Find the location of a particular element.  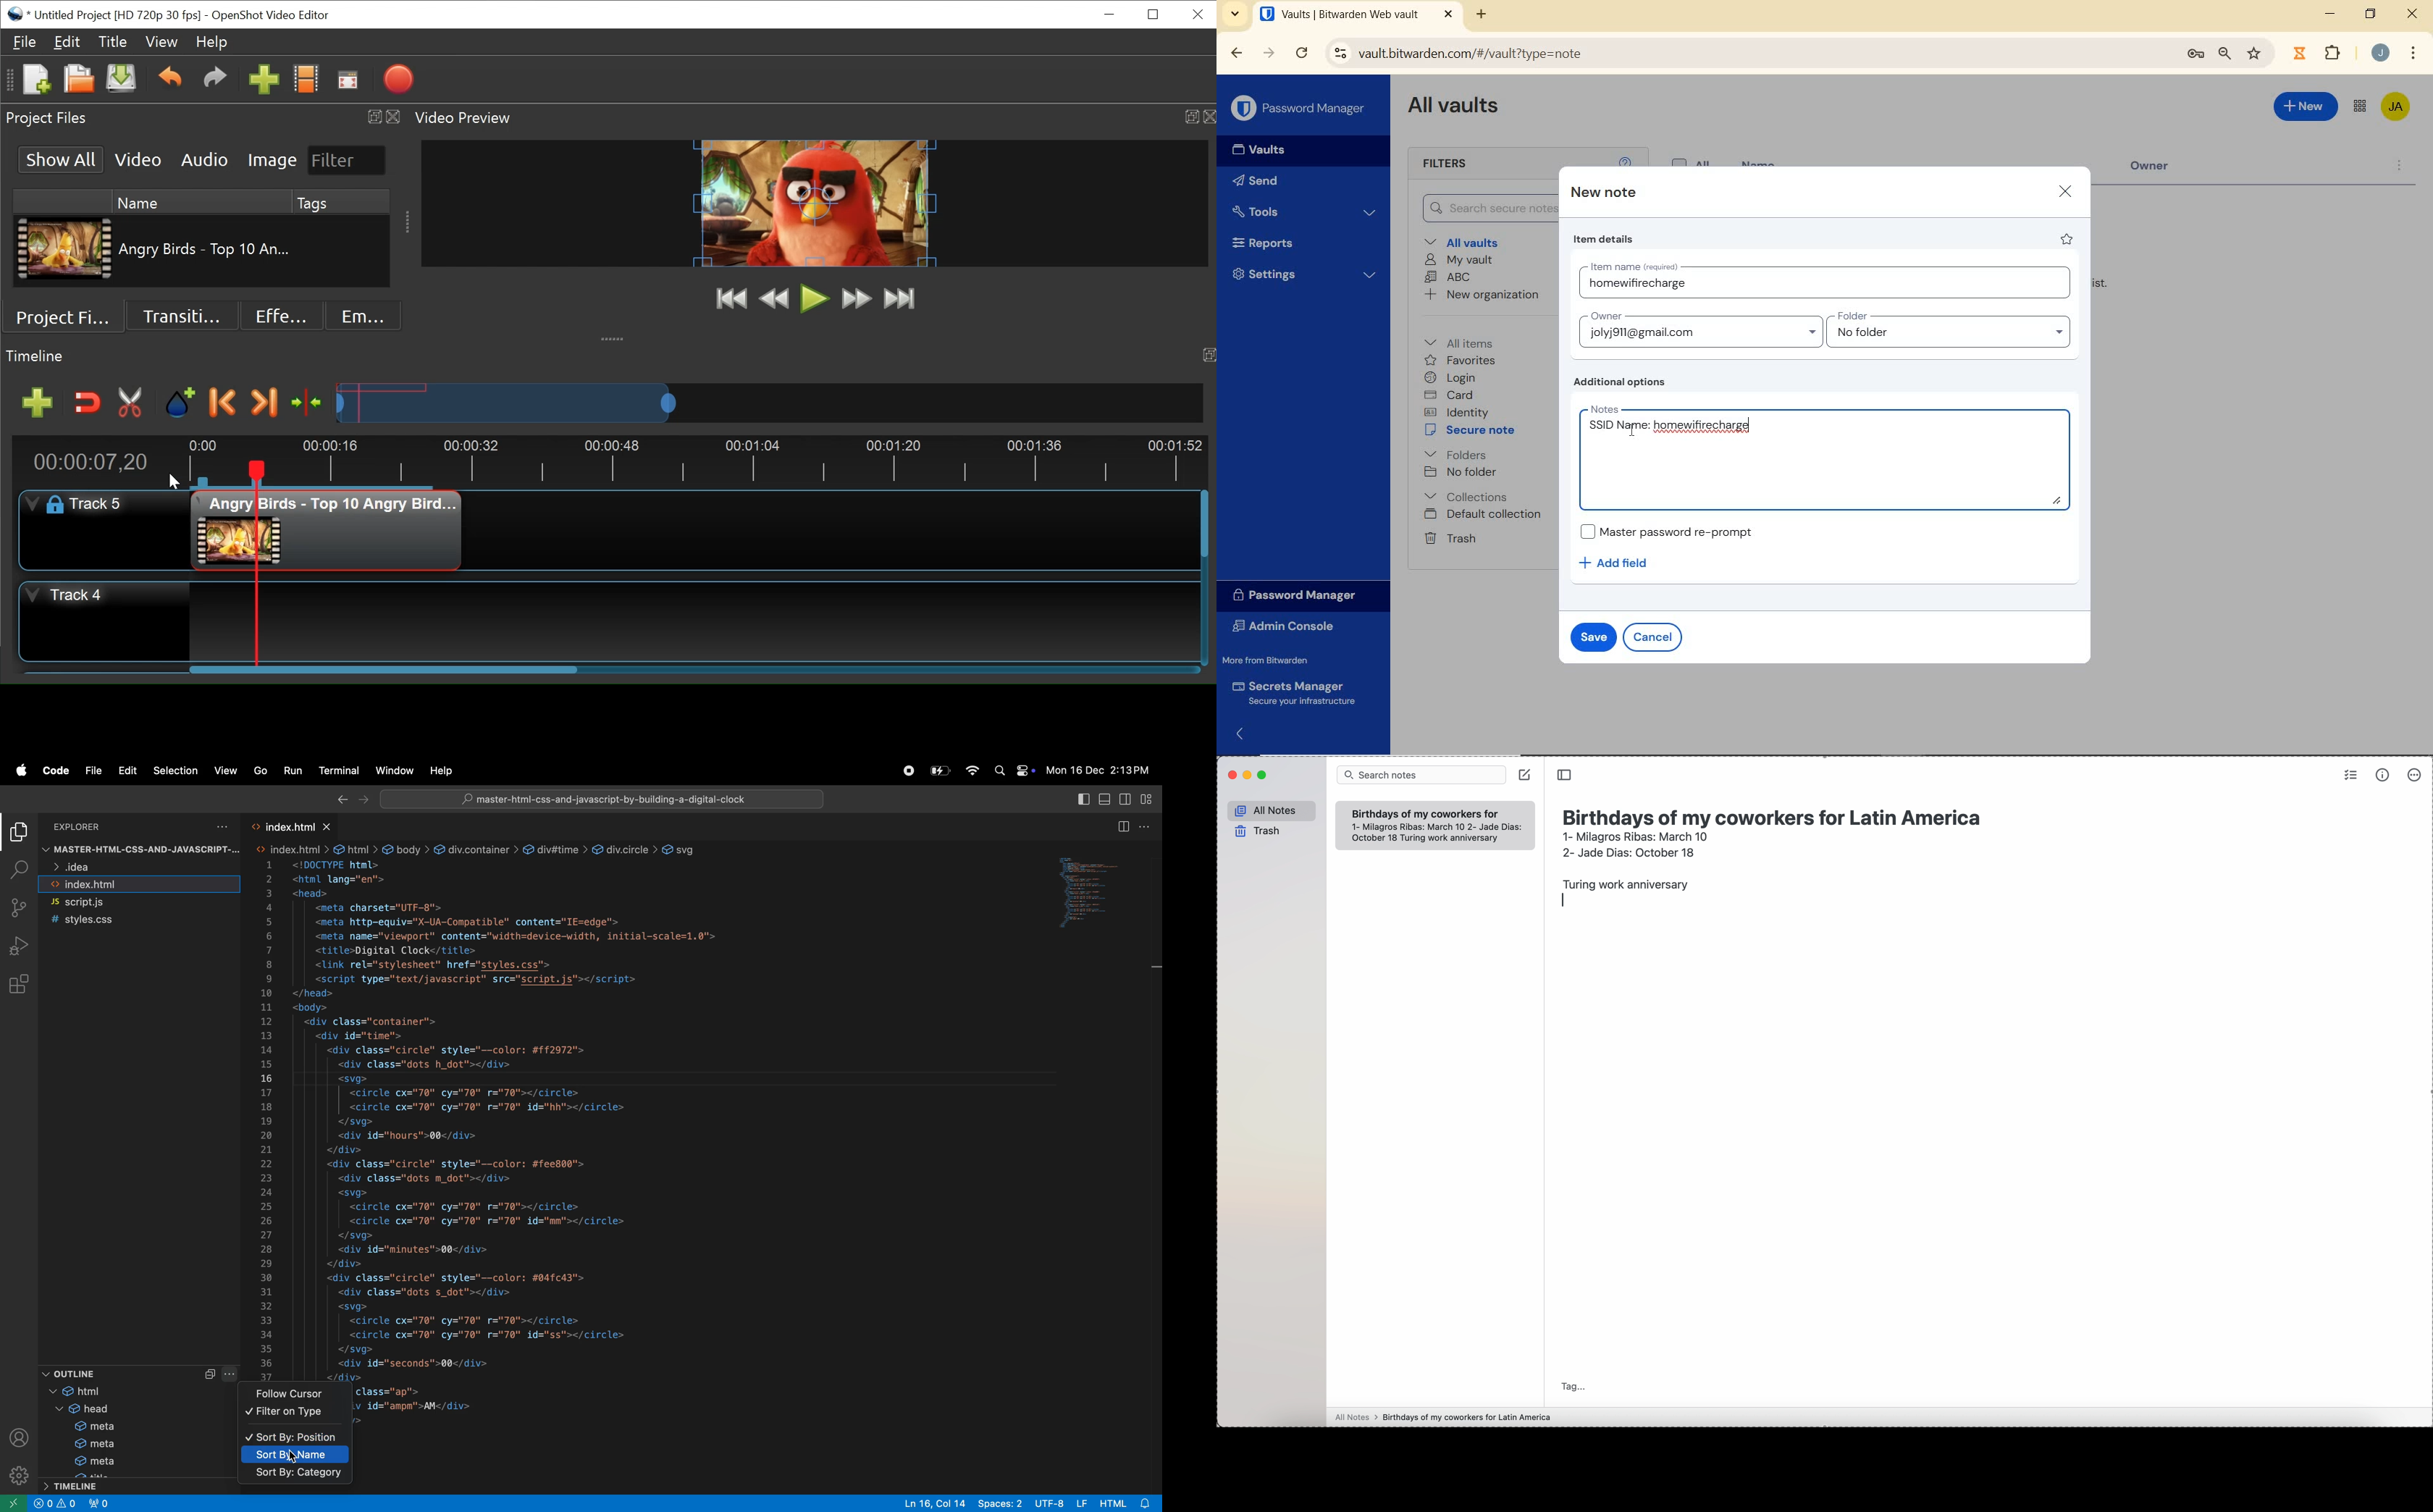

sort by name is located at coordinates (292, 1456).